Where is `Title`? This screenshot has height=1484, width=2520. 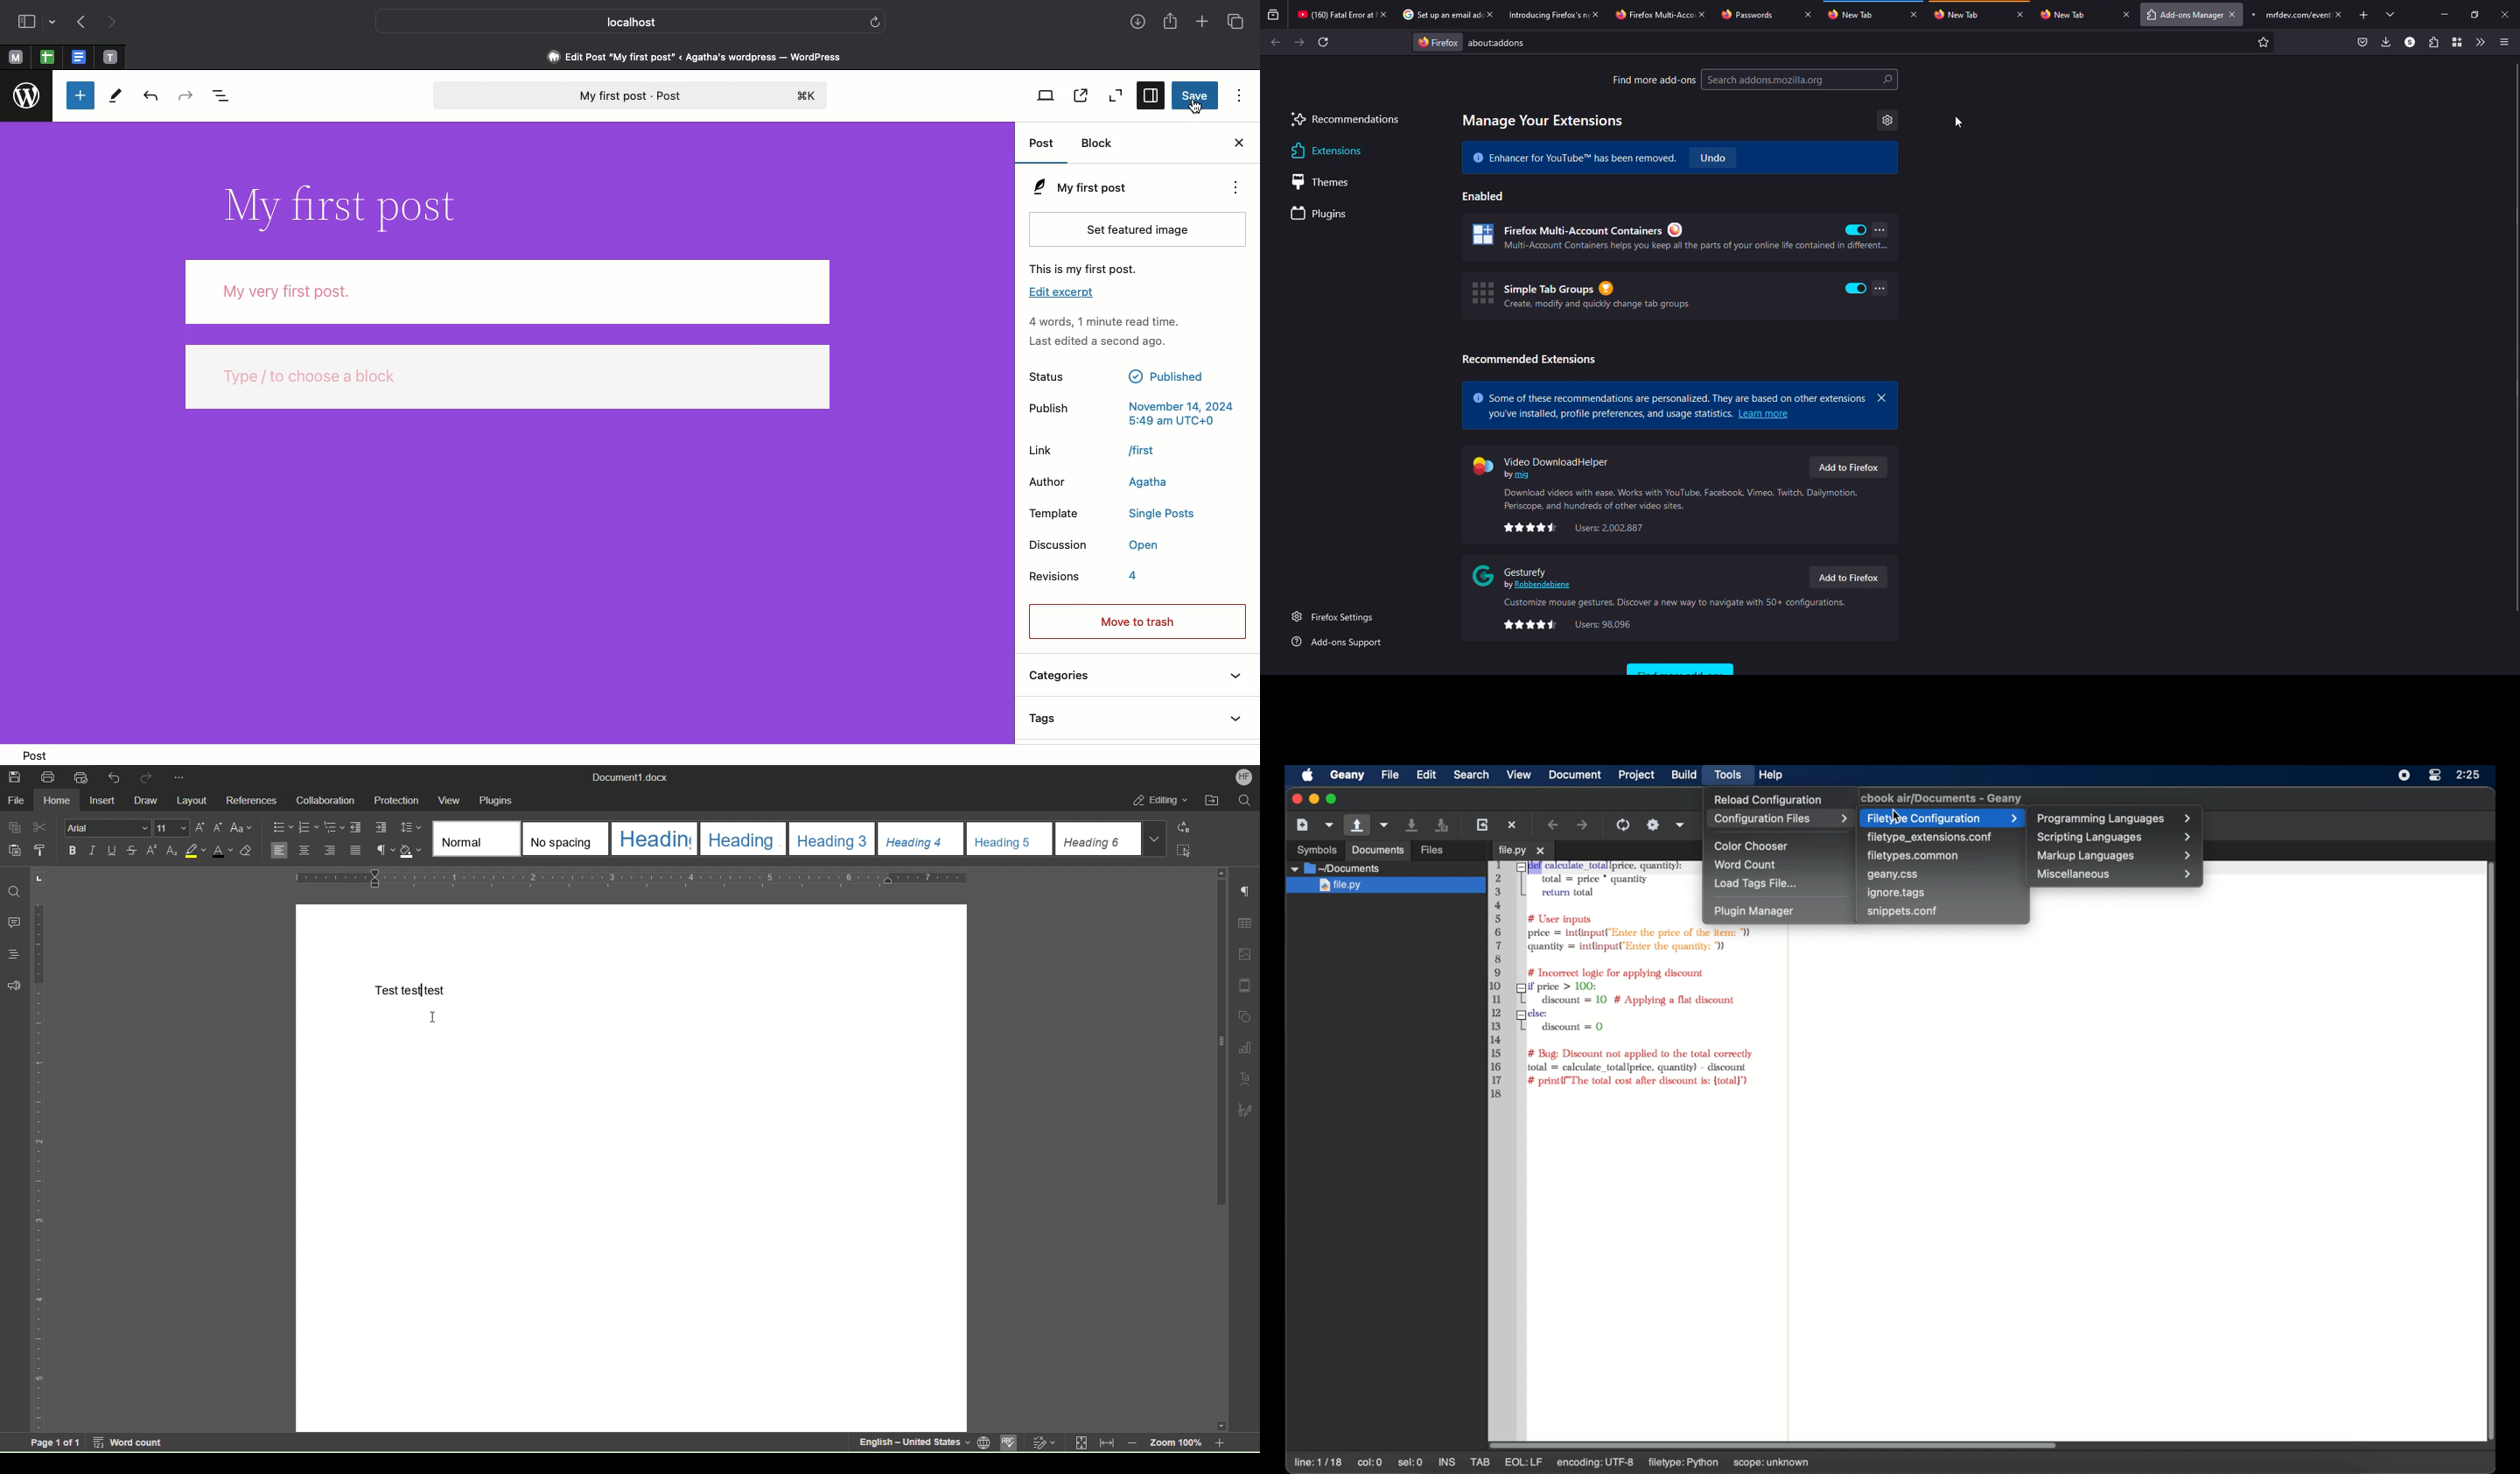 Title is located at coordinates (338, 203).